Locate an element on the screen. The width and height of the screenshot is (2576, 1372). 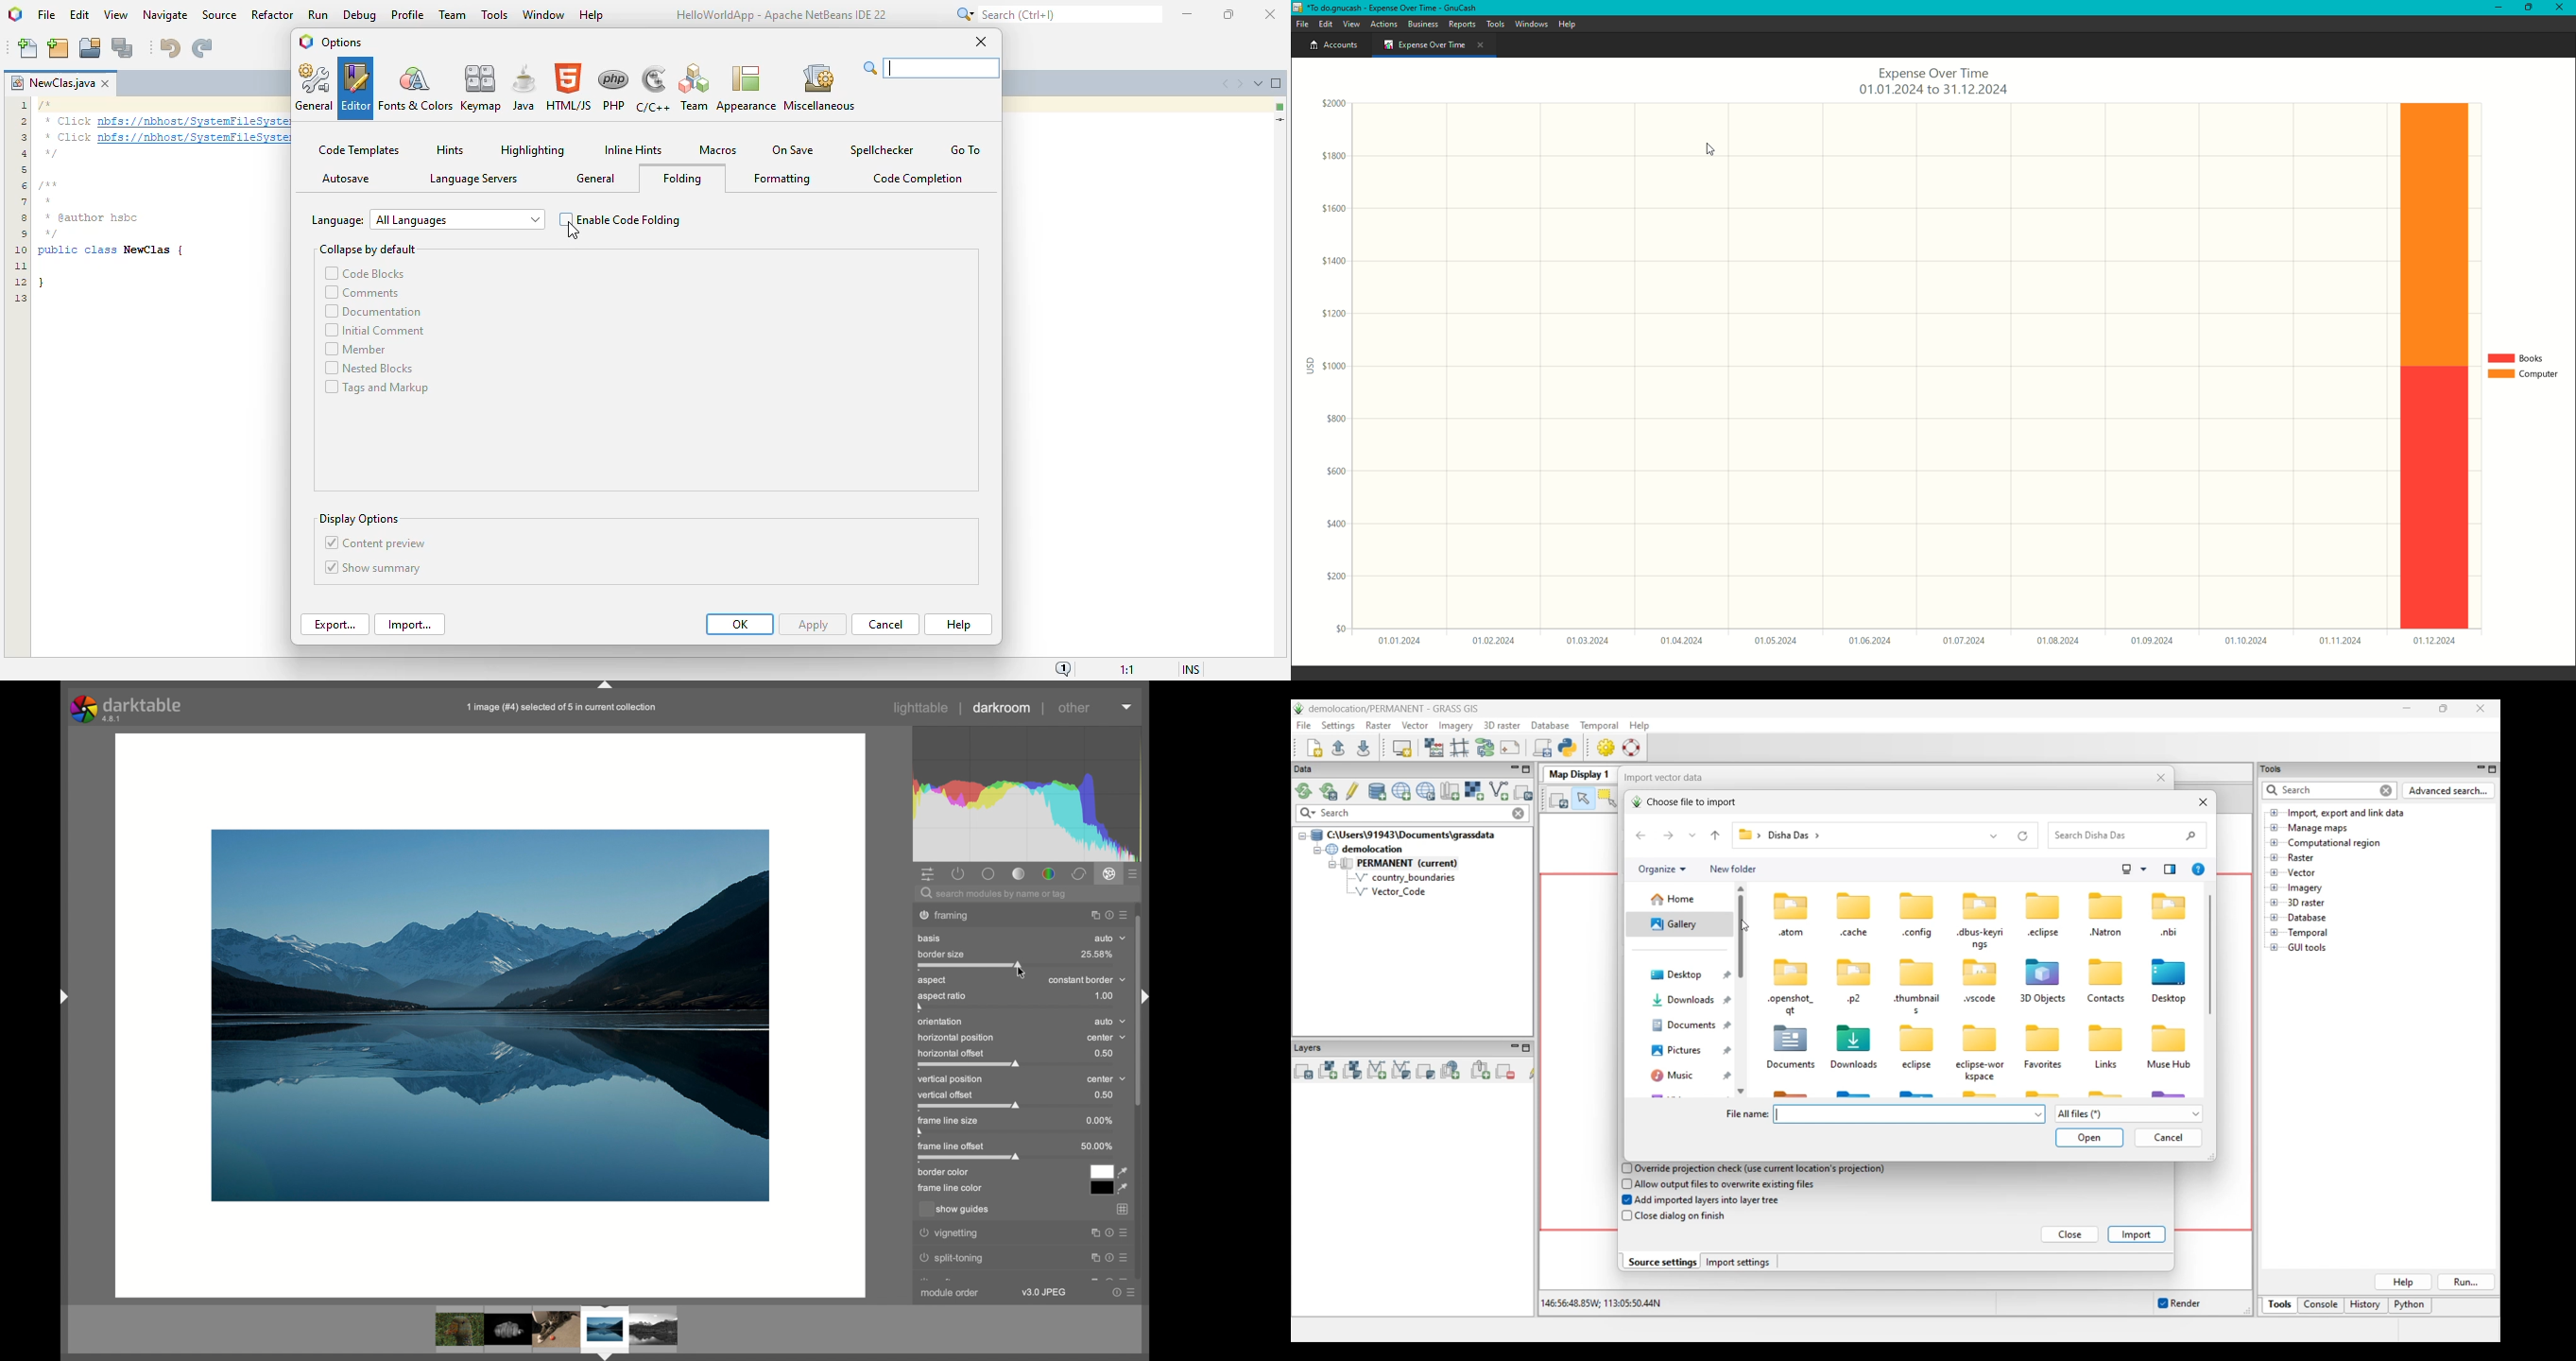
0.5 is located at coordinates (1104, 1054).